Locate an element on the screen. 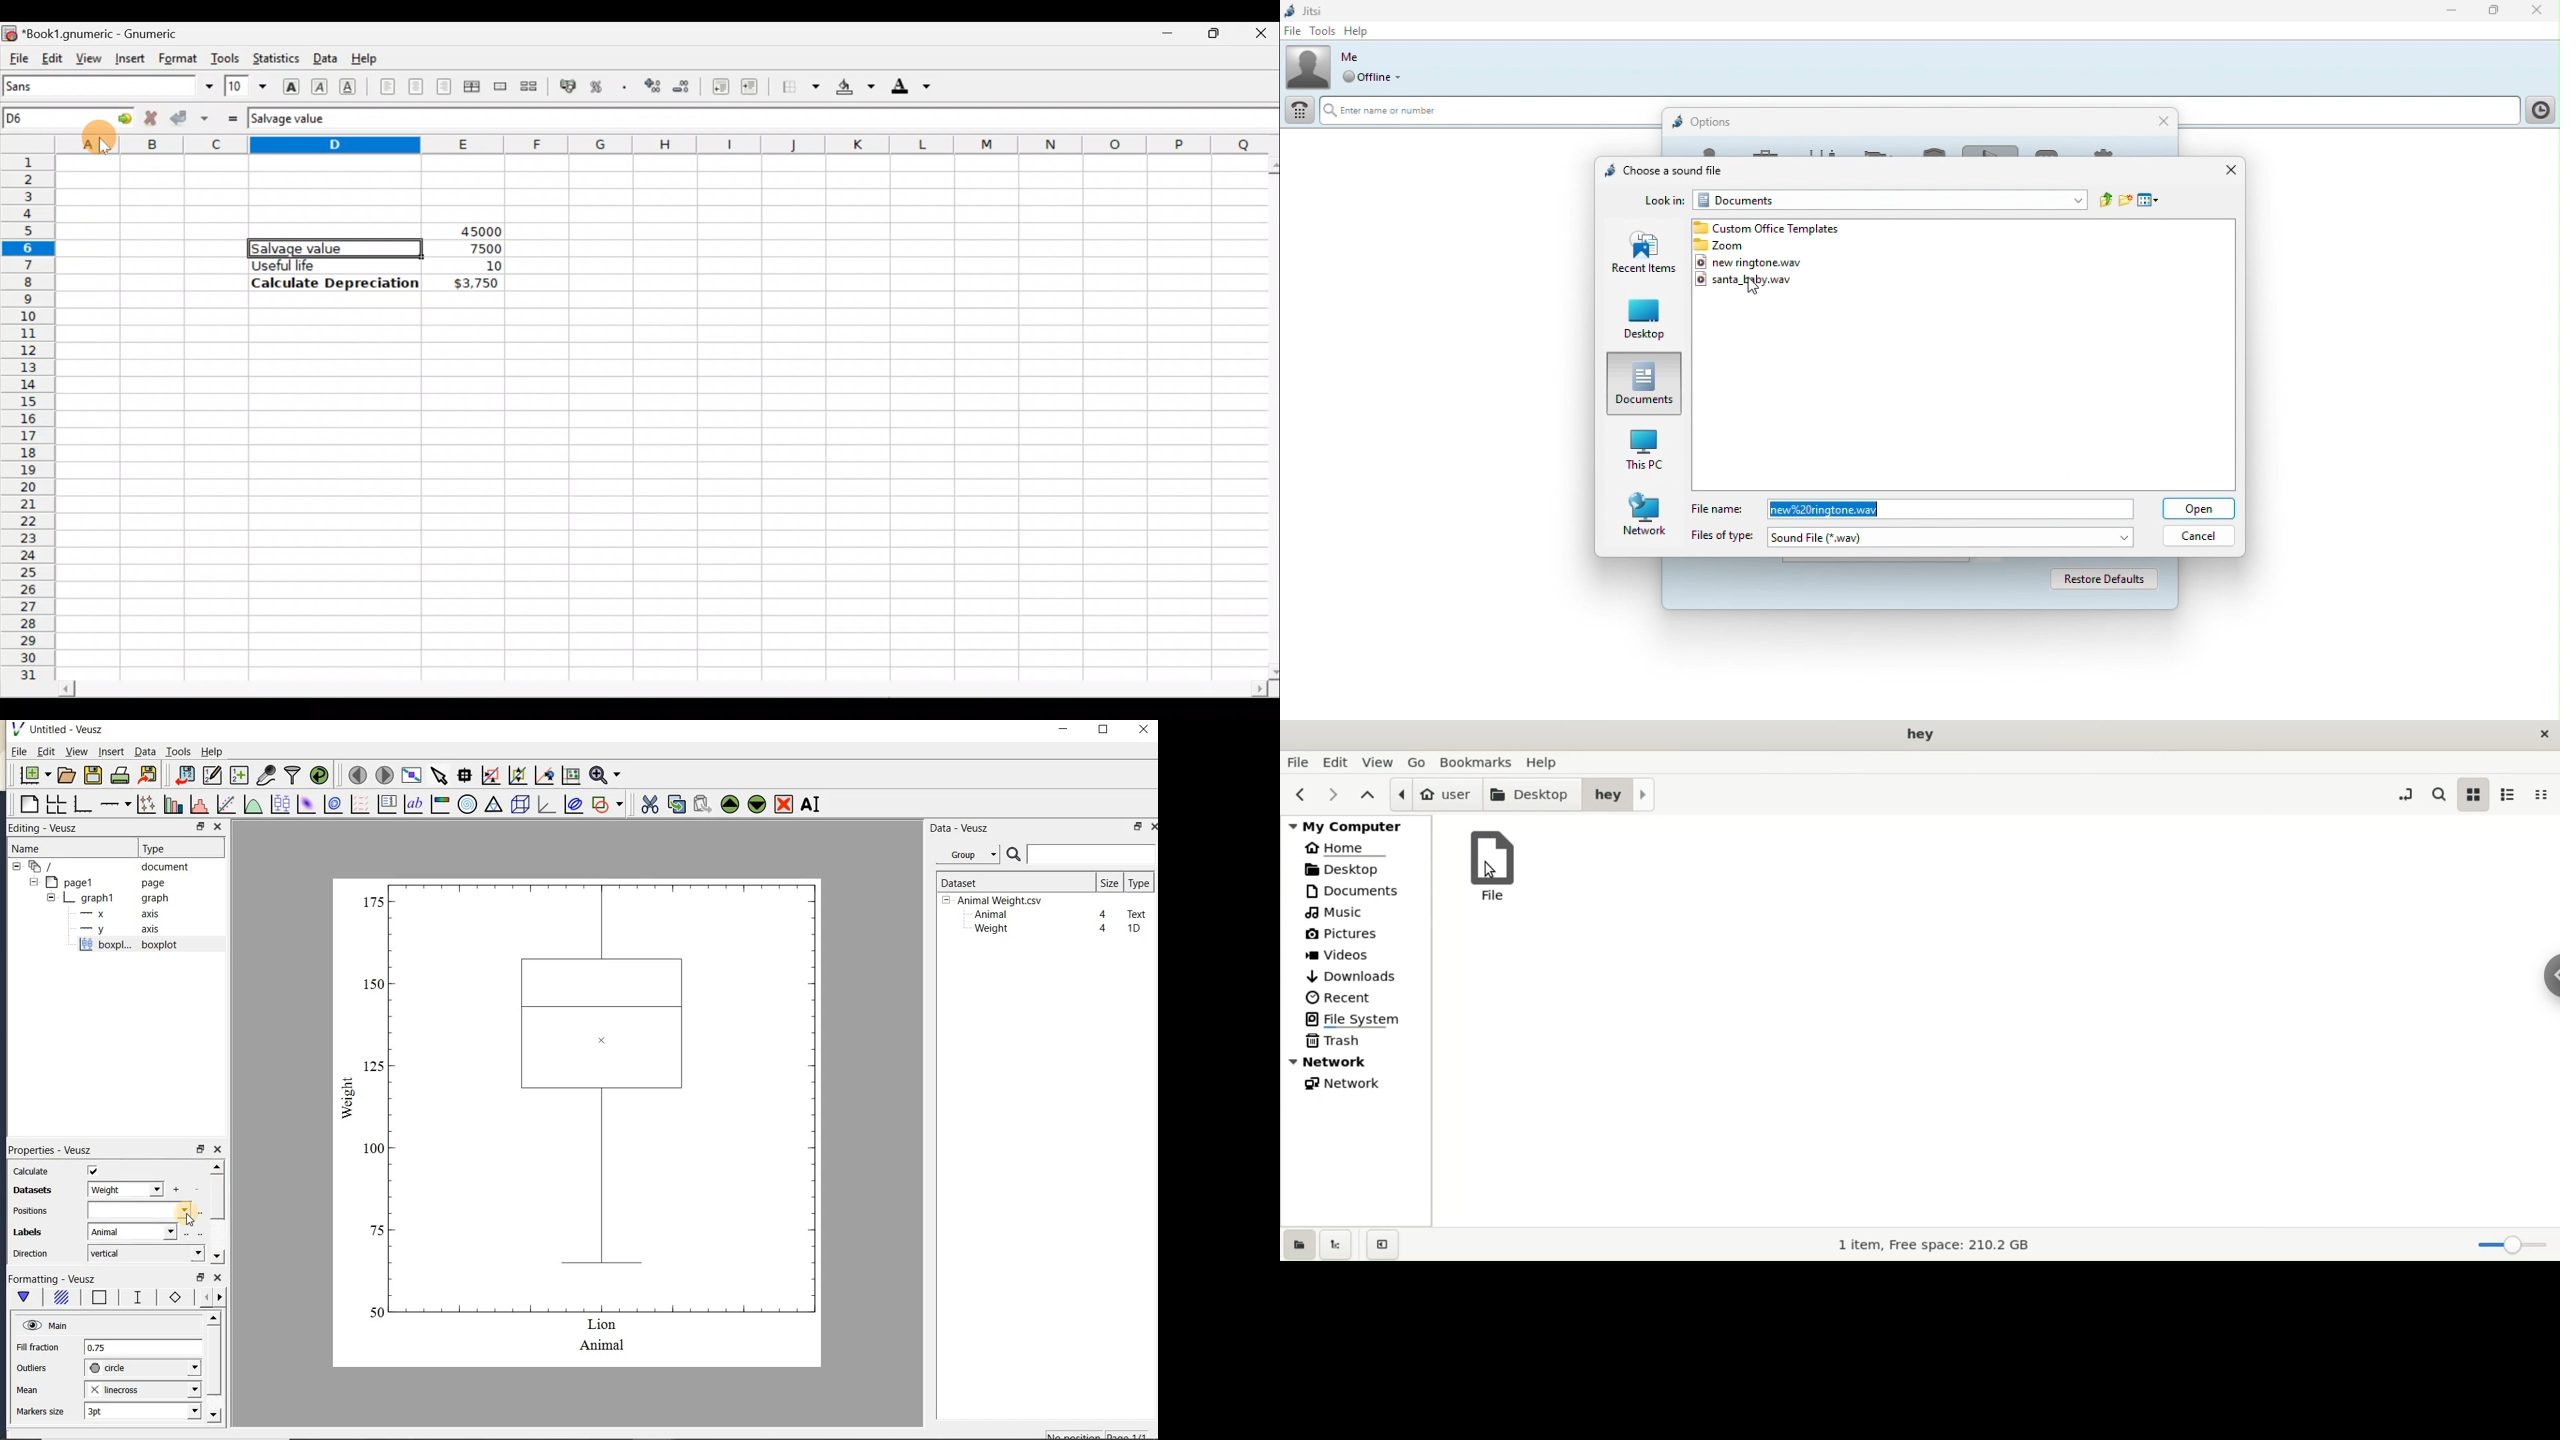  Open is located at coordinates (2198, 509).